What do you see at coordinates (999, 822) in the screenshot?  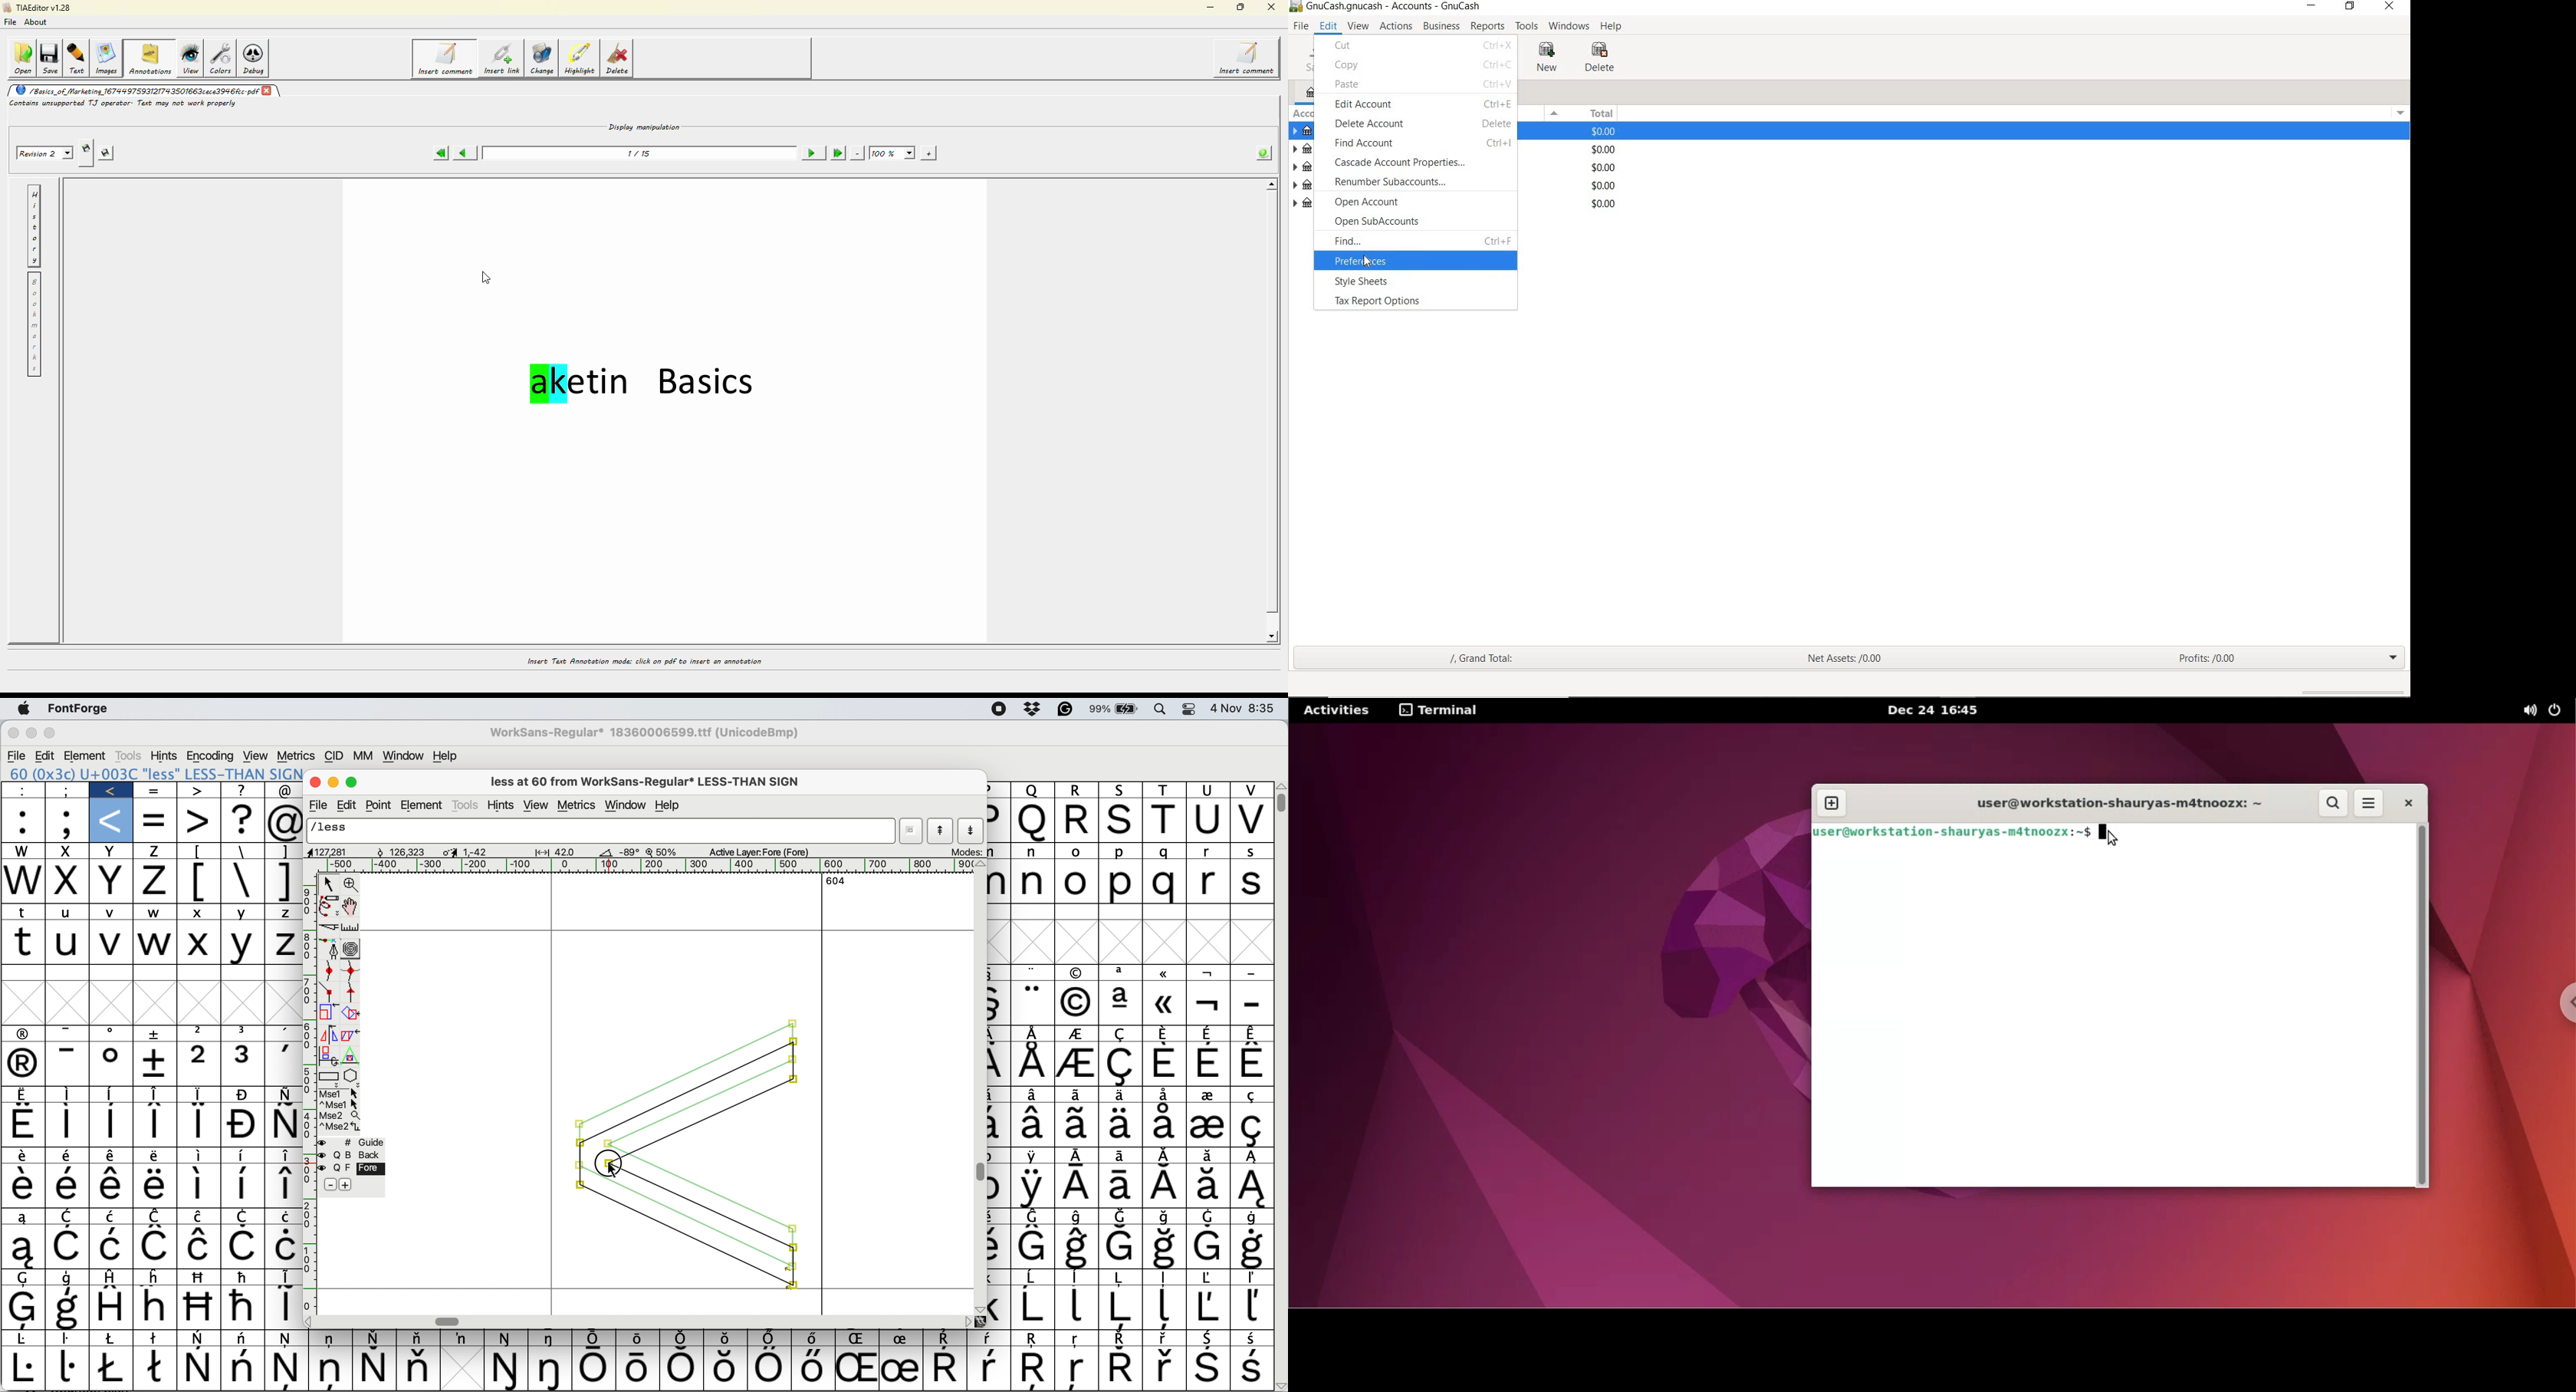 I see `p` at bounding box center [999, 822].